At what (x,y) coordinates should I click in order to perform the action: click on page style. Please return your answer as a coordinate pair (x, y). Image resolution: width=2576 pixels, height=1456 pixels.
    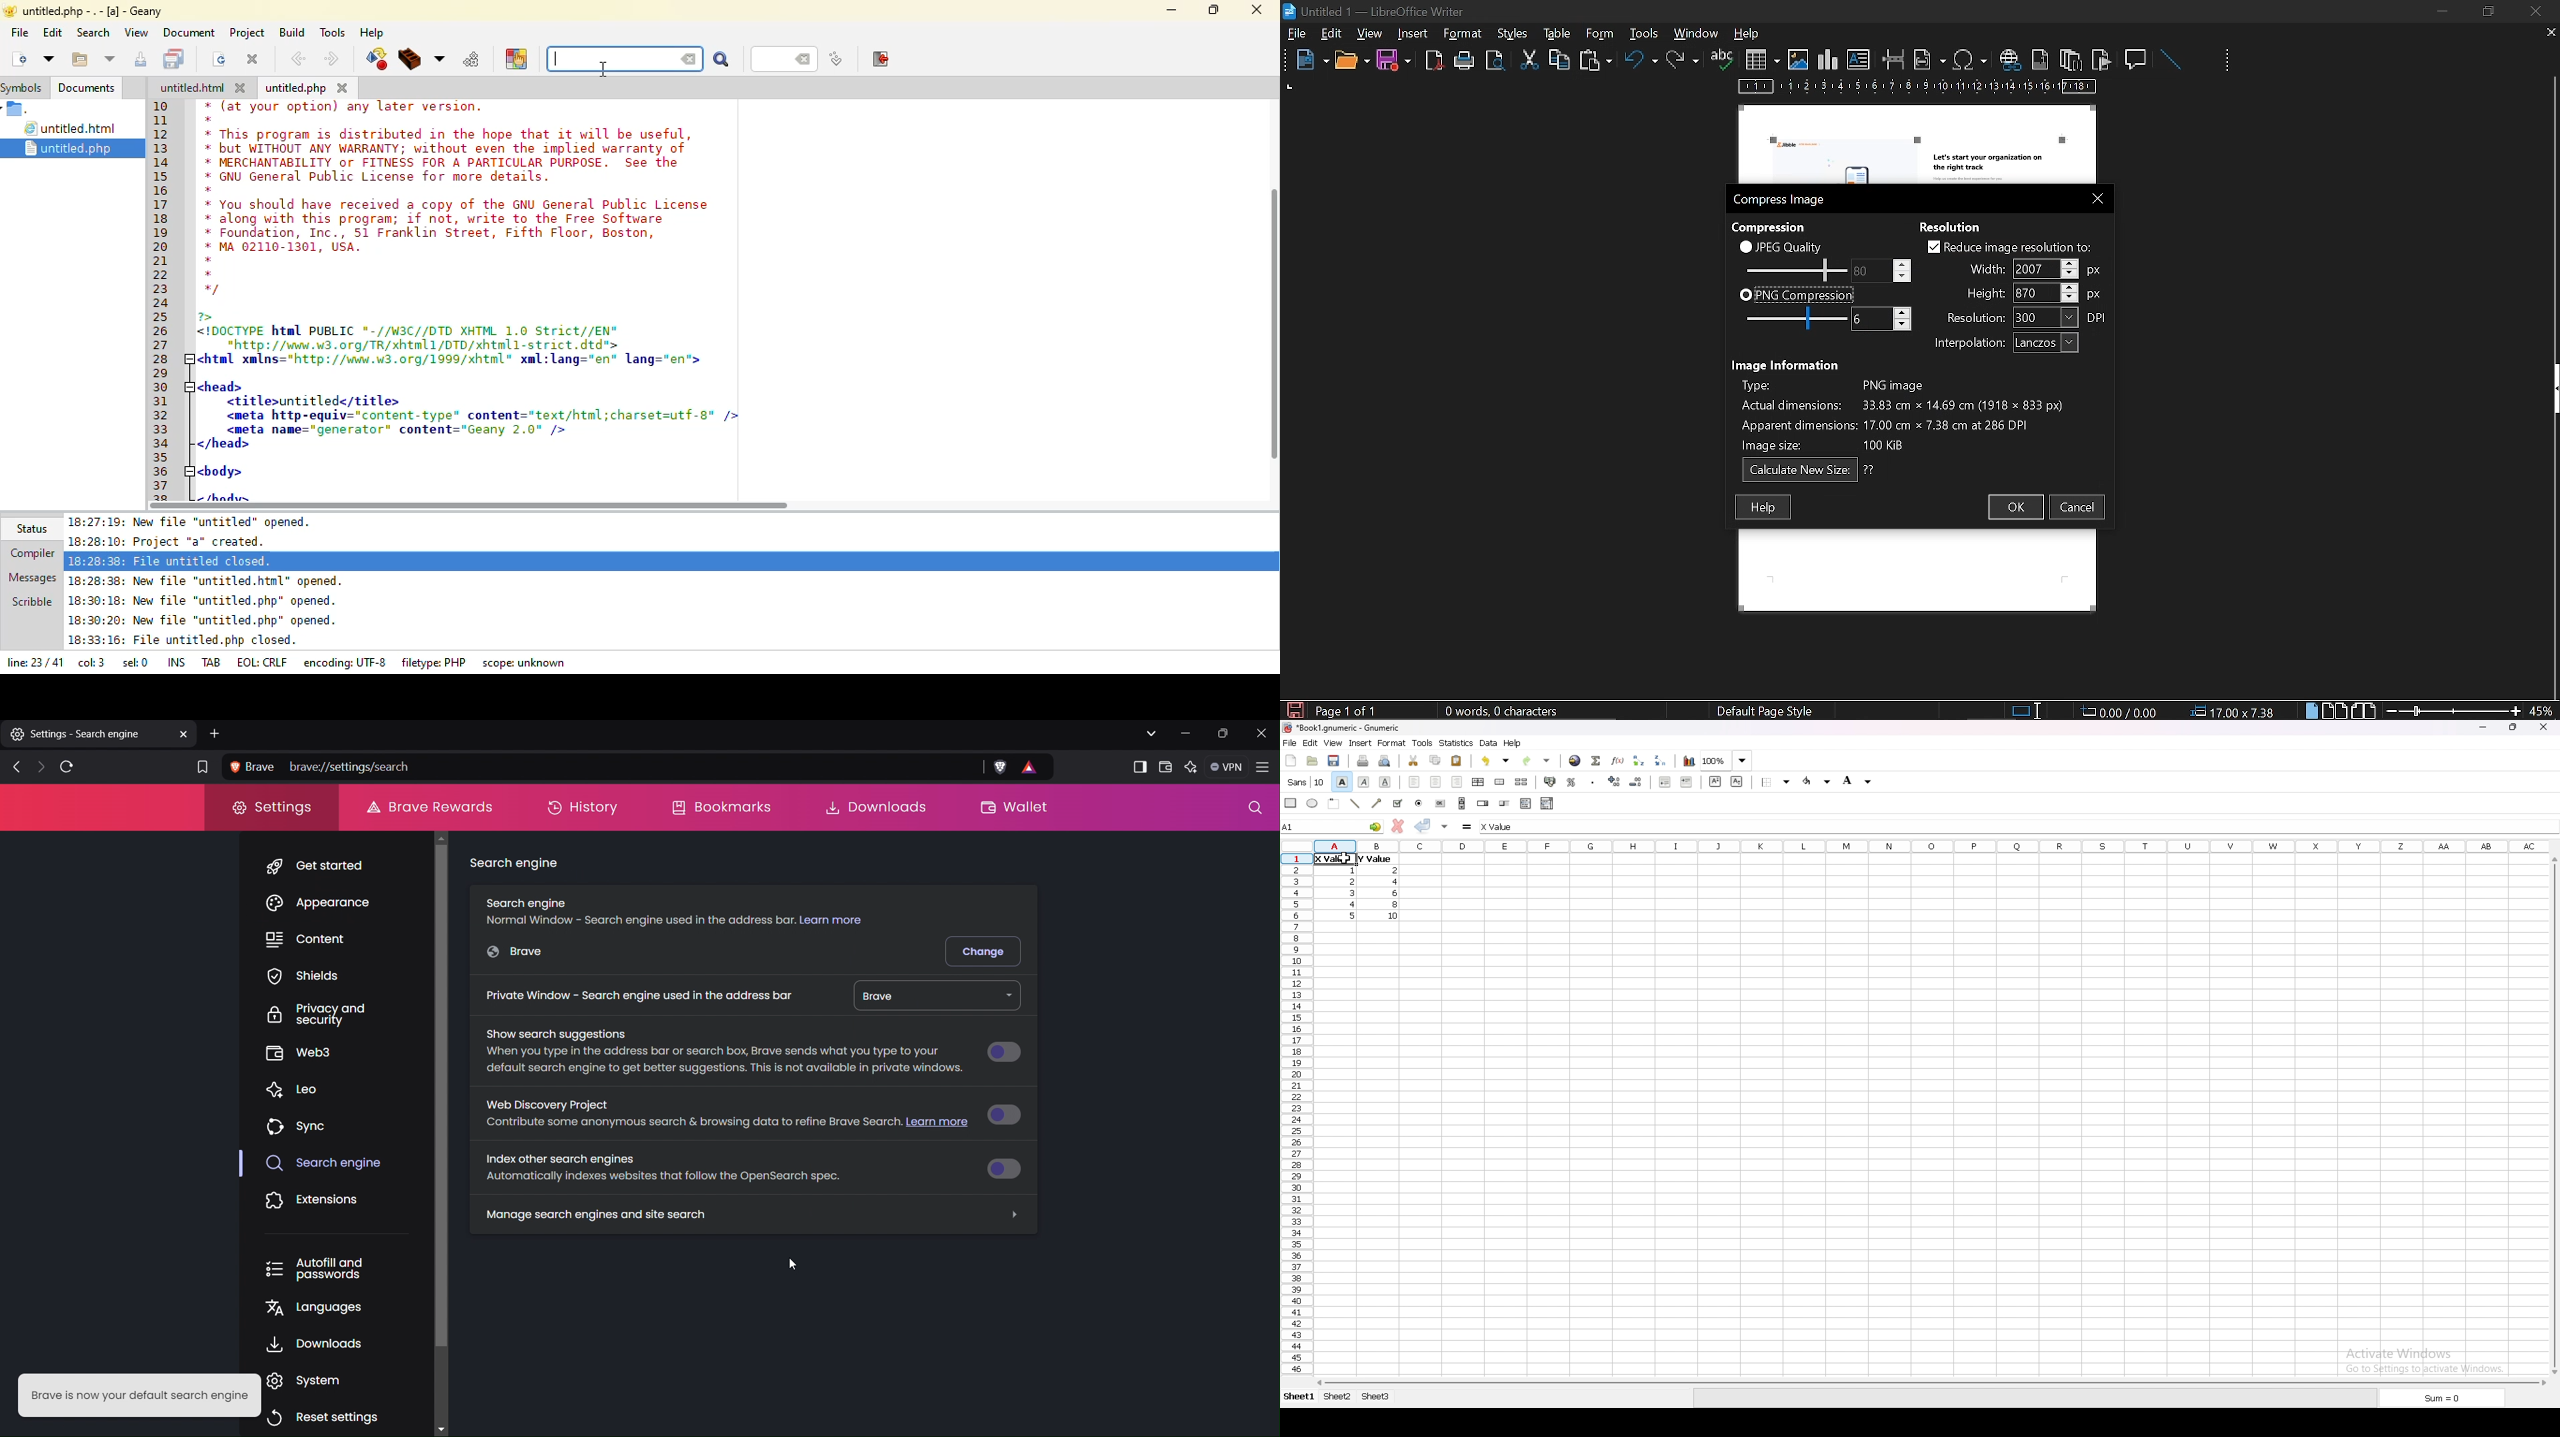
    Looking at the image, I should click on (1769, 710).